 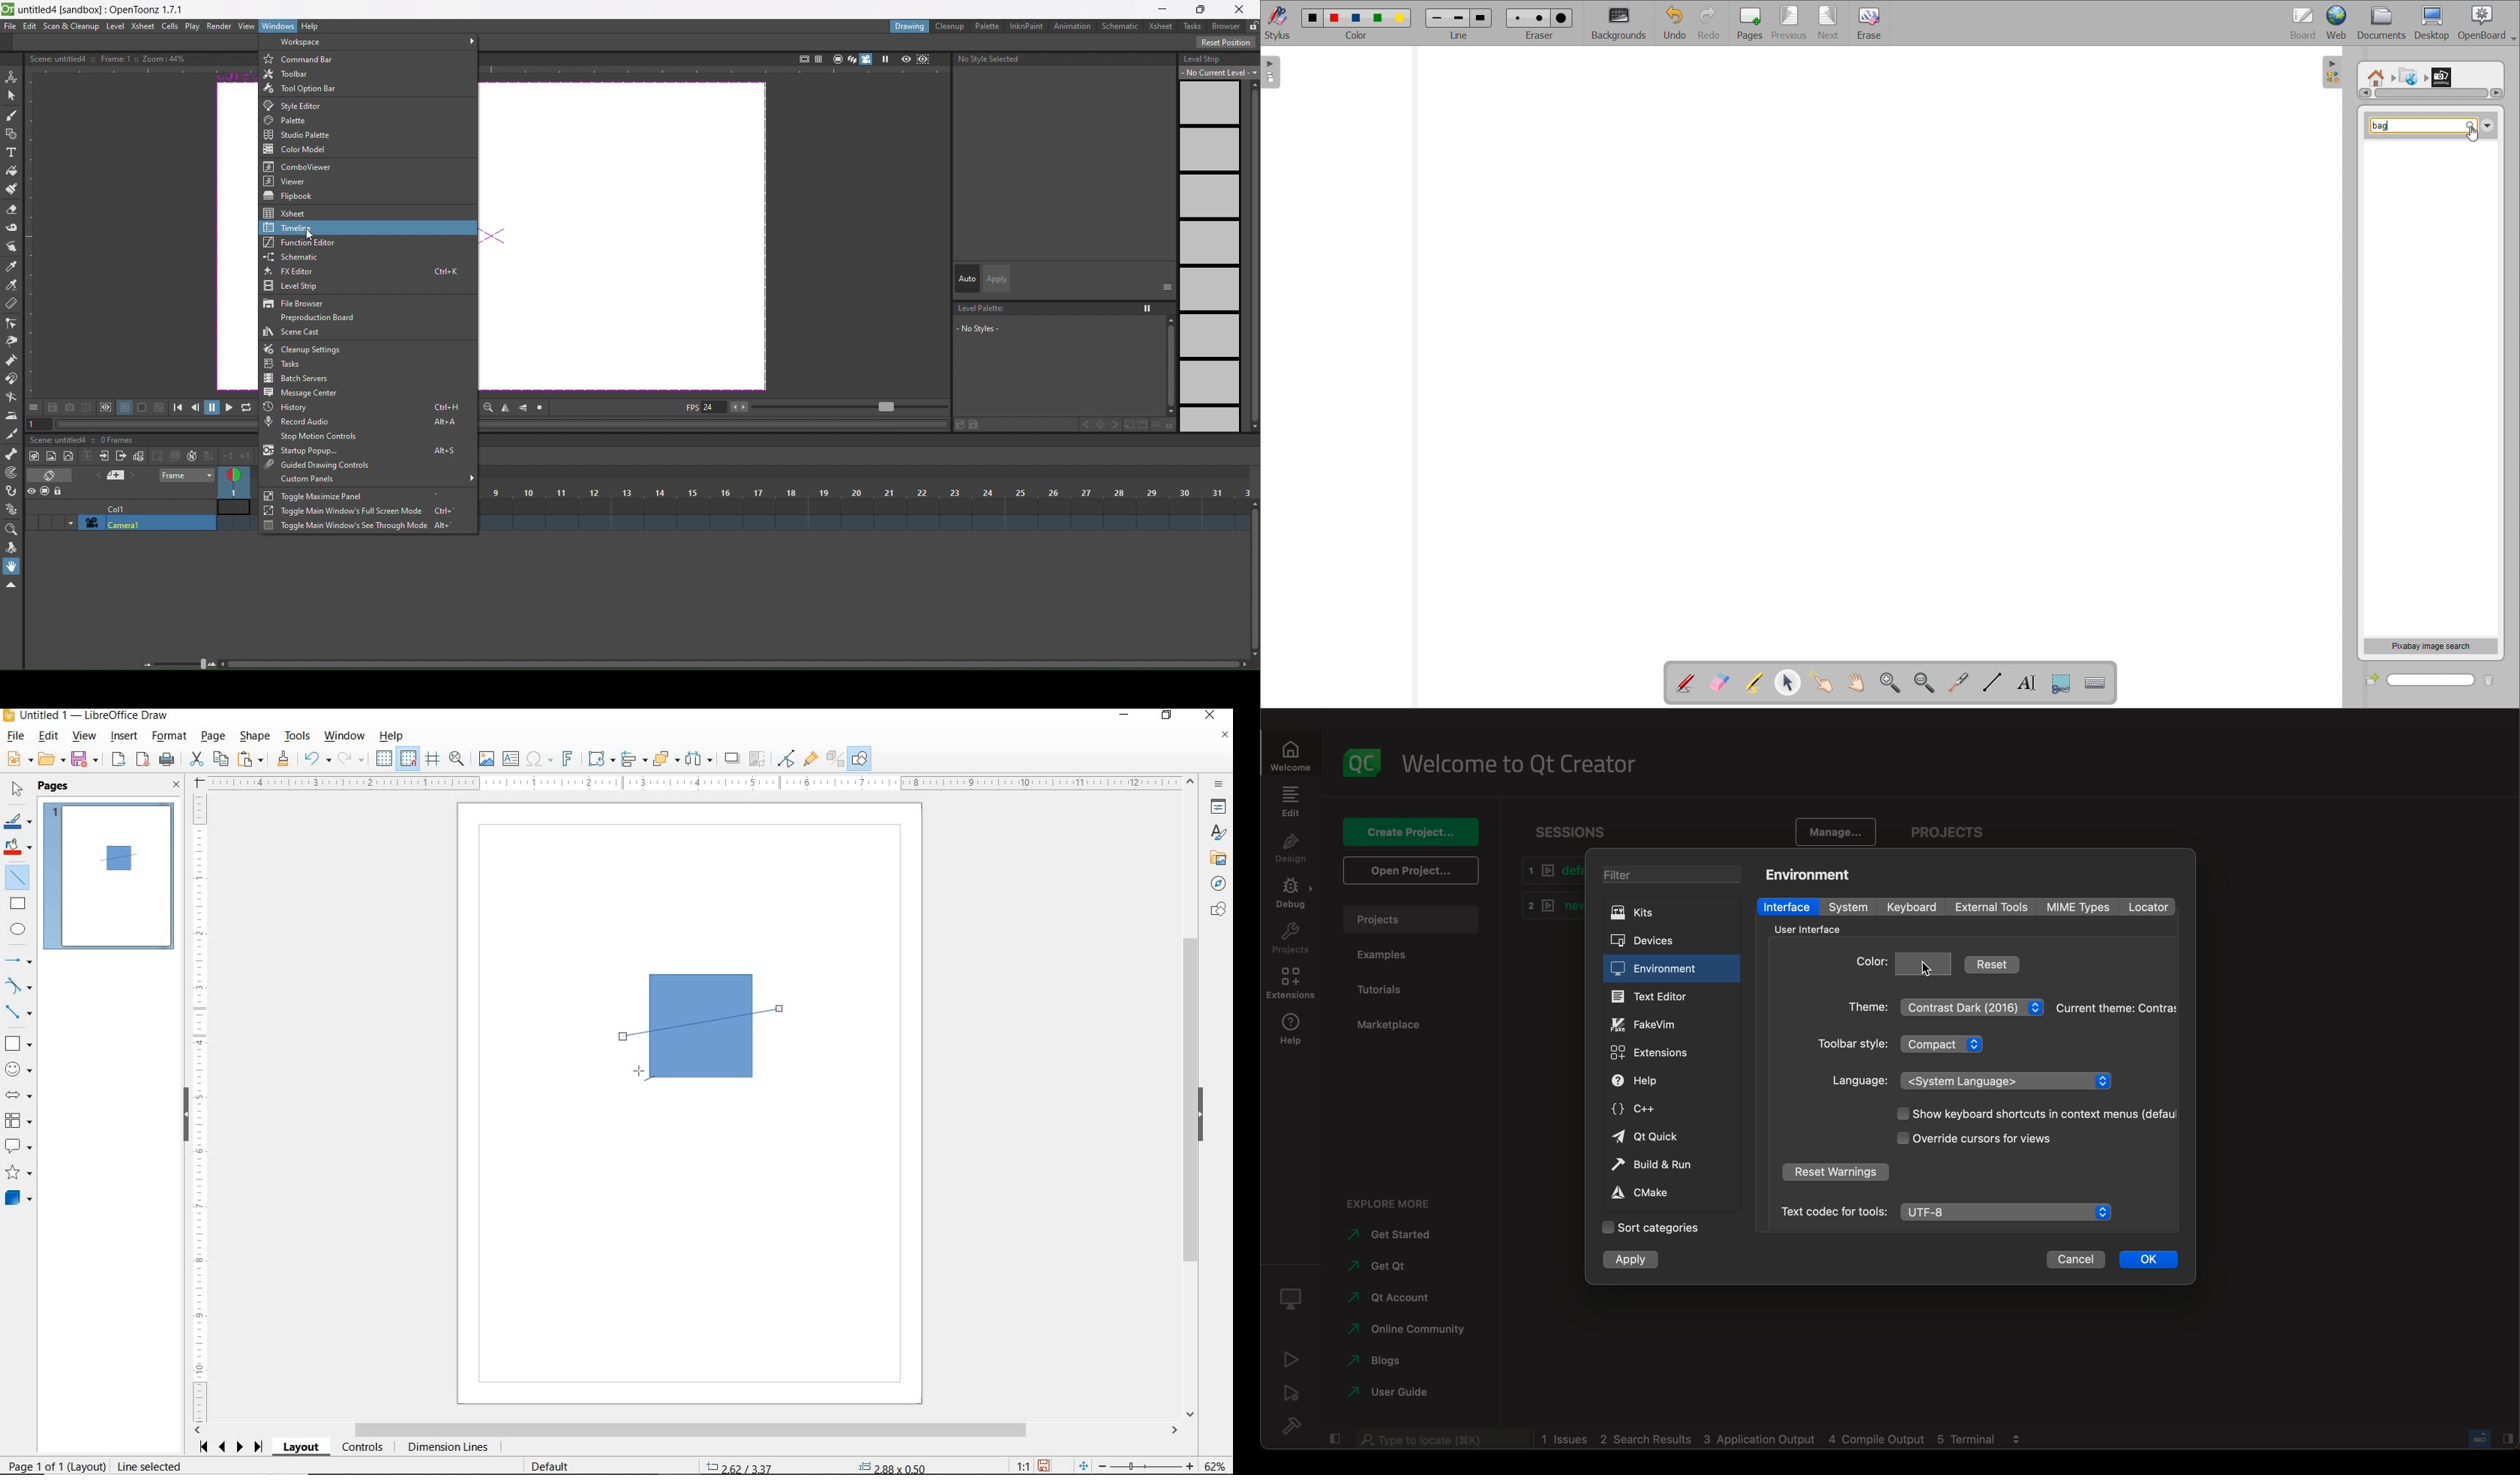 I want to click on devices, so click(x=1661, y=939).